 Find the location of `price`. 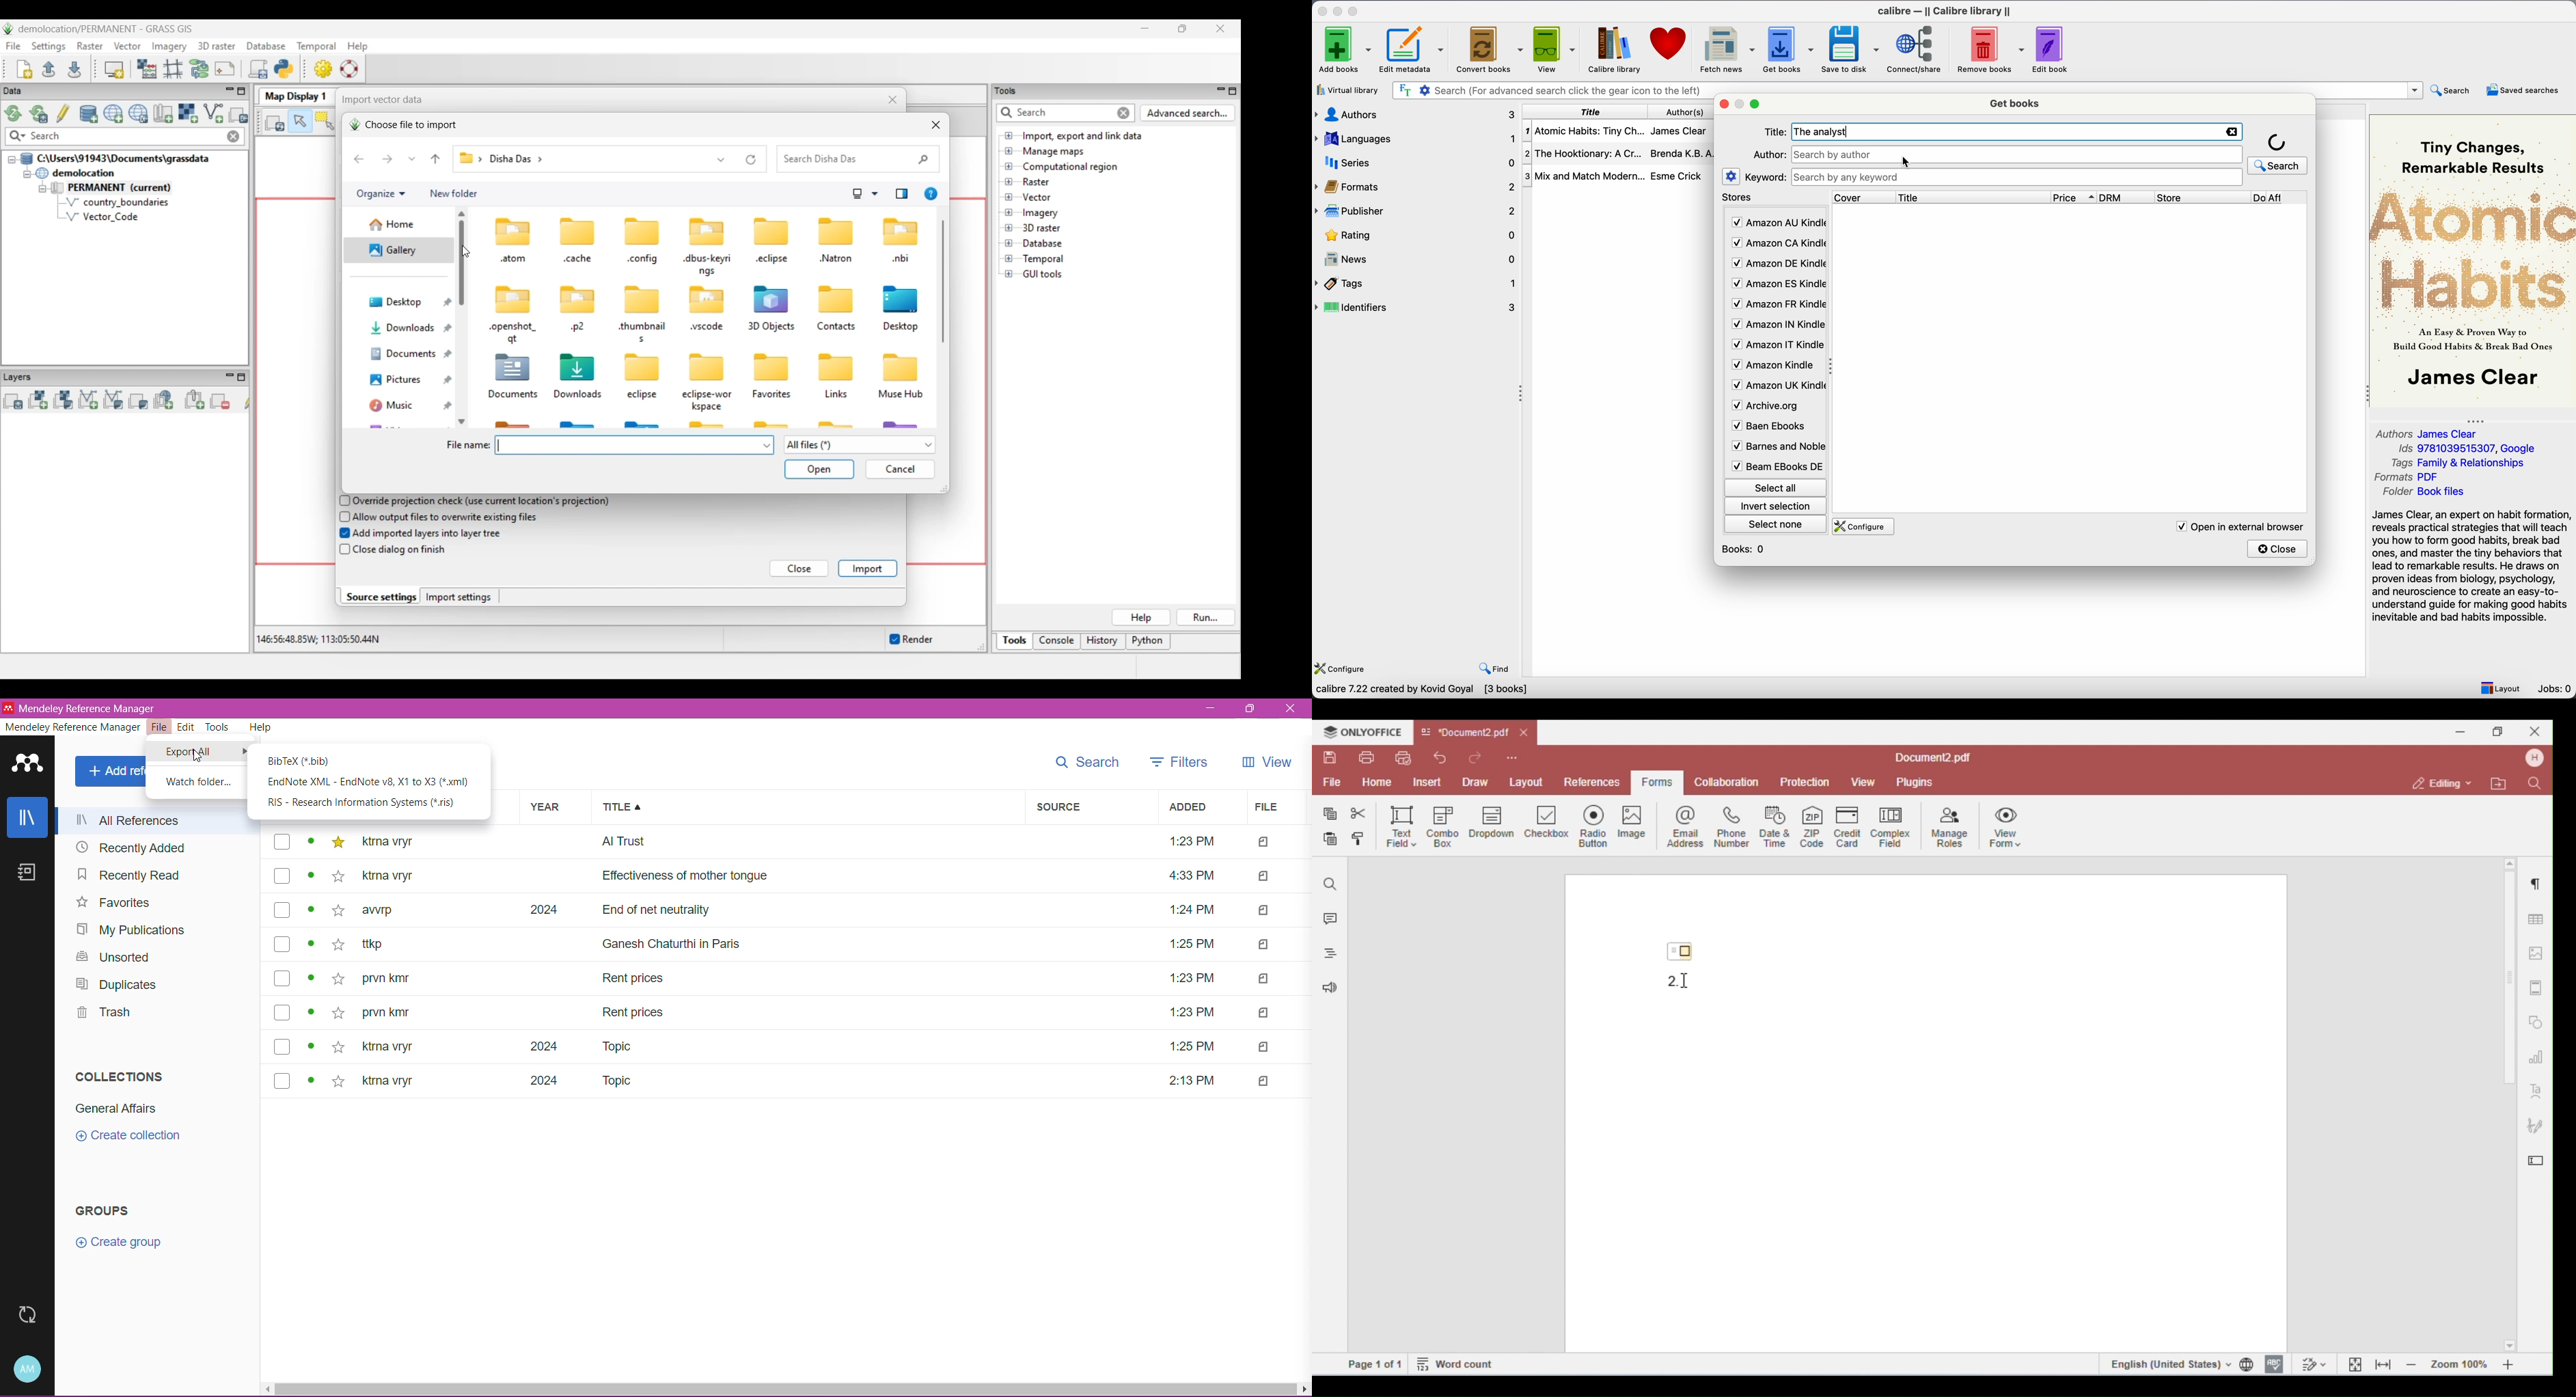

price is located at coordinates (2075, 198).